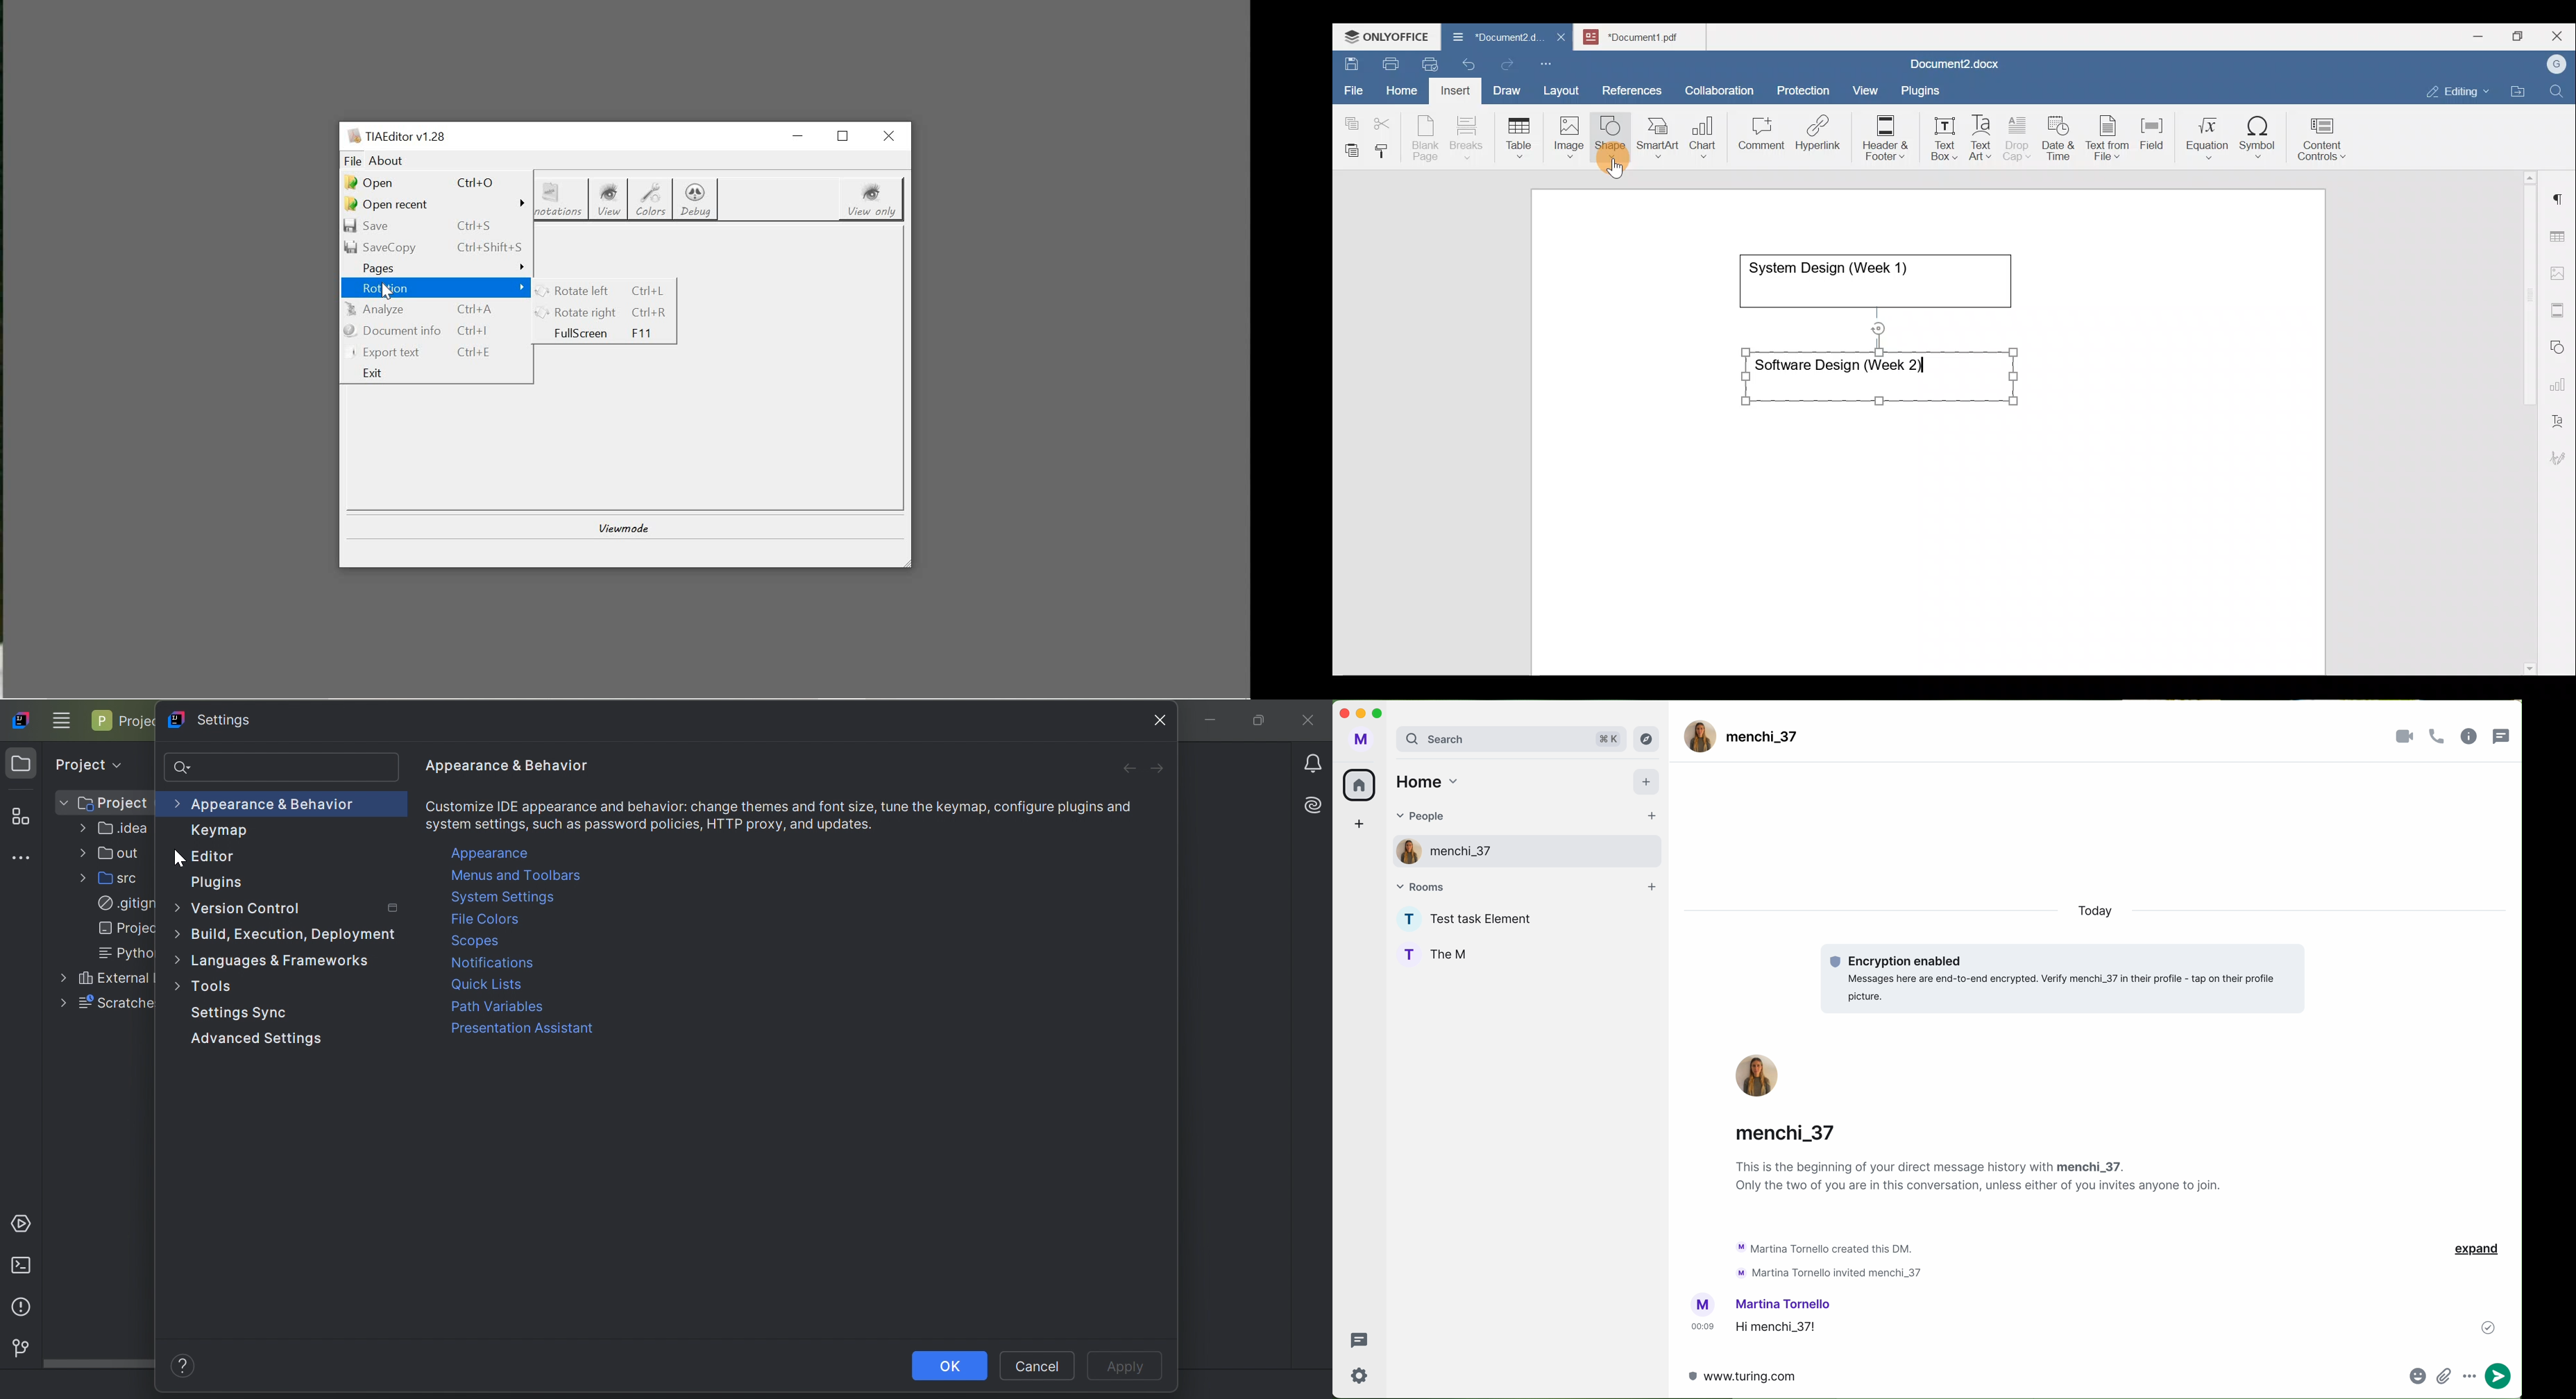 This screenshot has height=1400, width=2576. What do you see at coordinates (1361, 741) in the screenshot?
I see `M` at bounding box center [1361, 741].